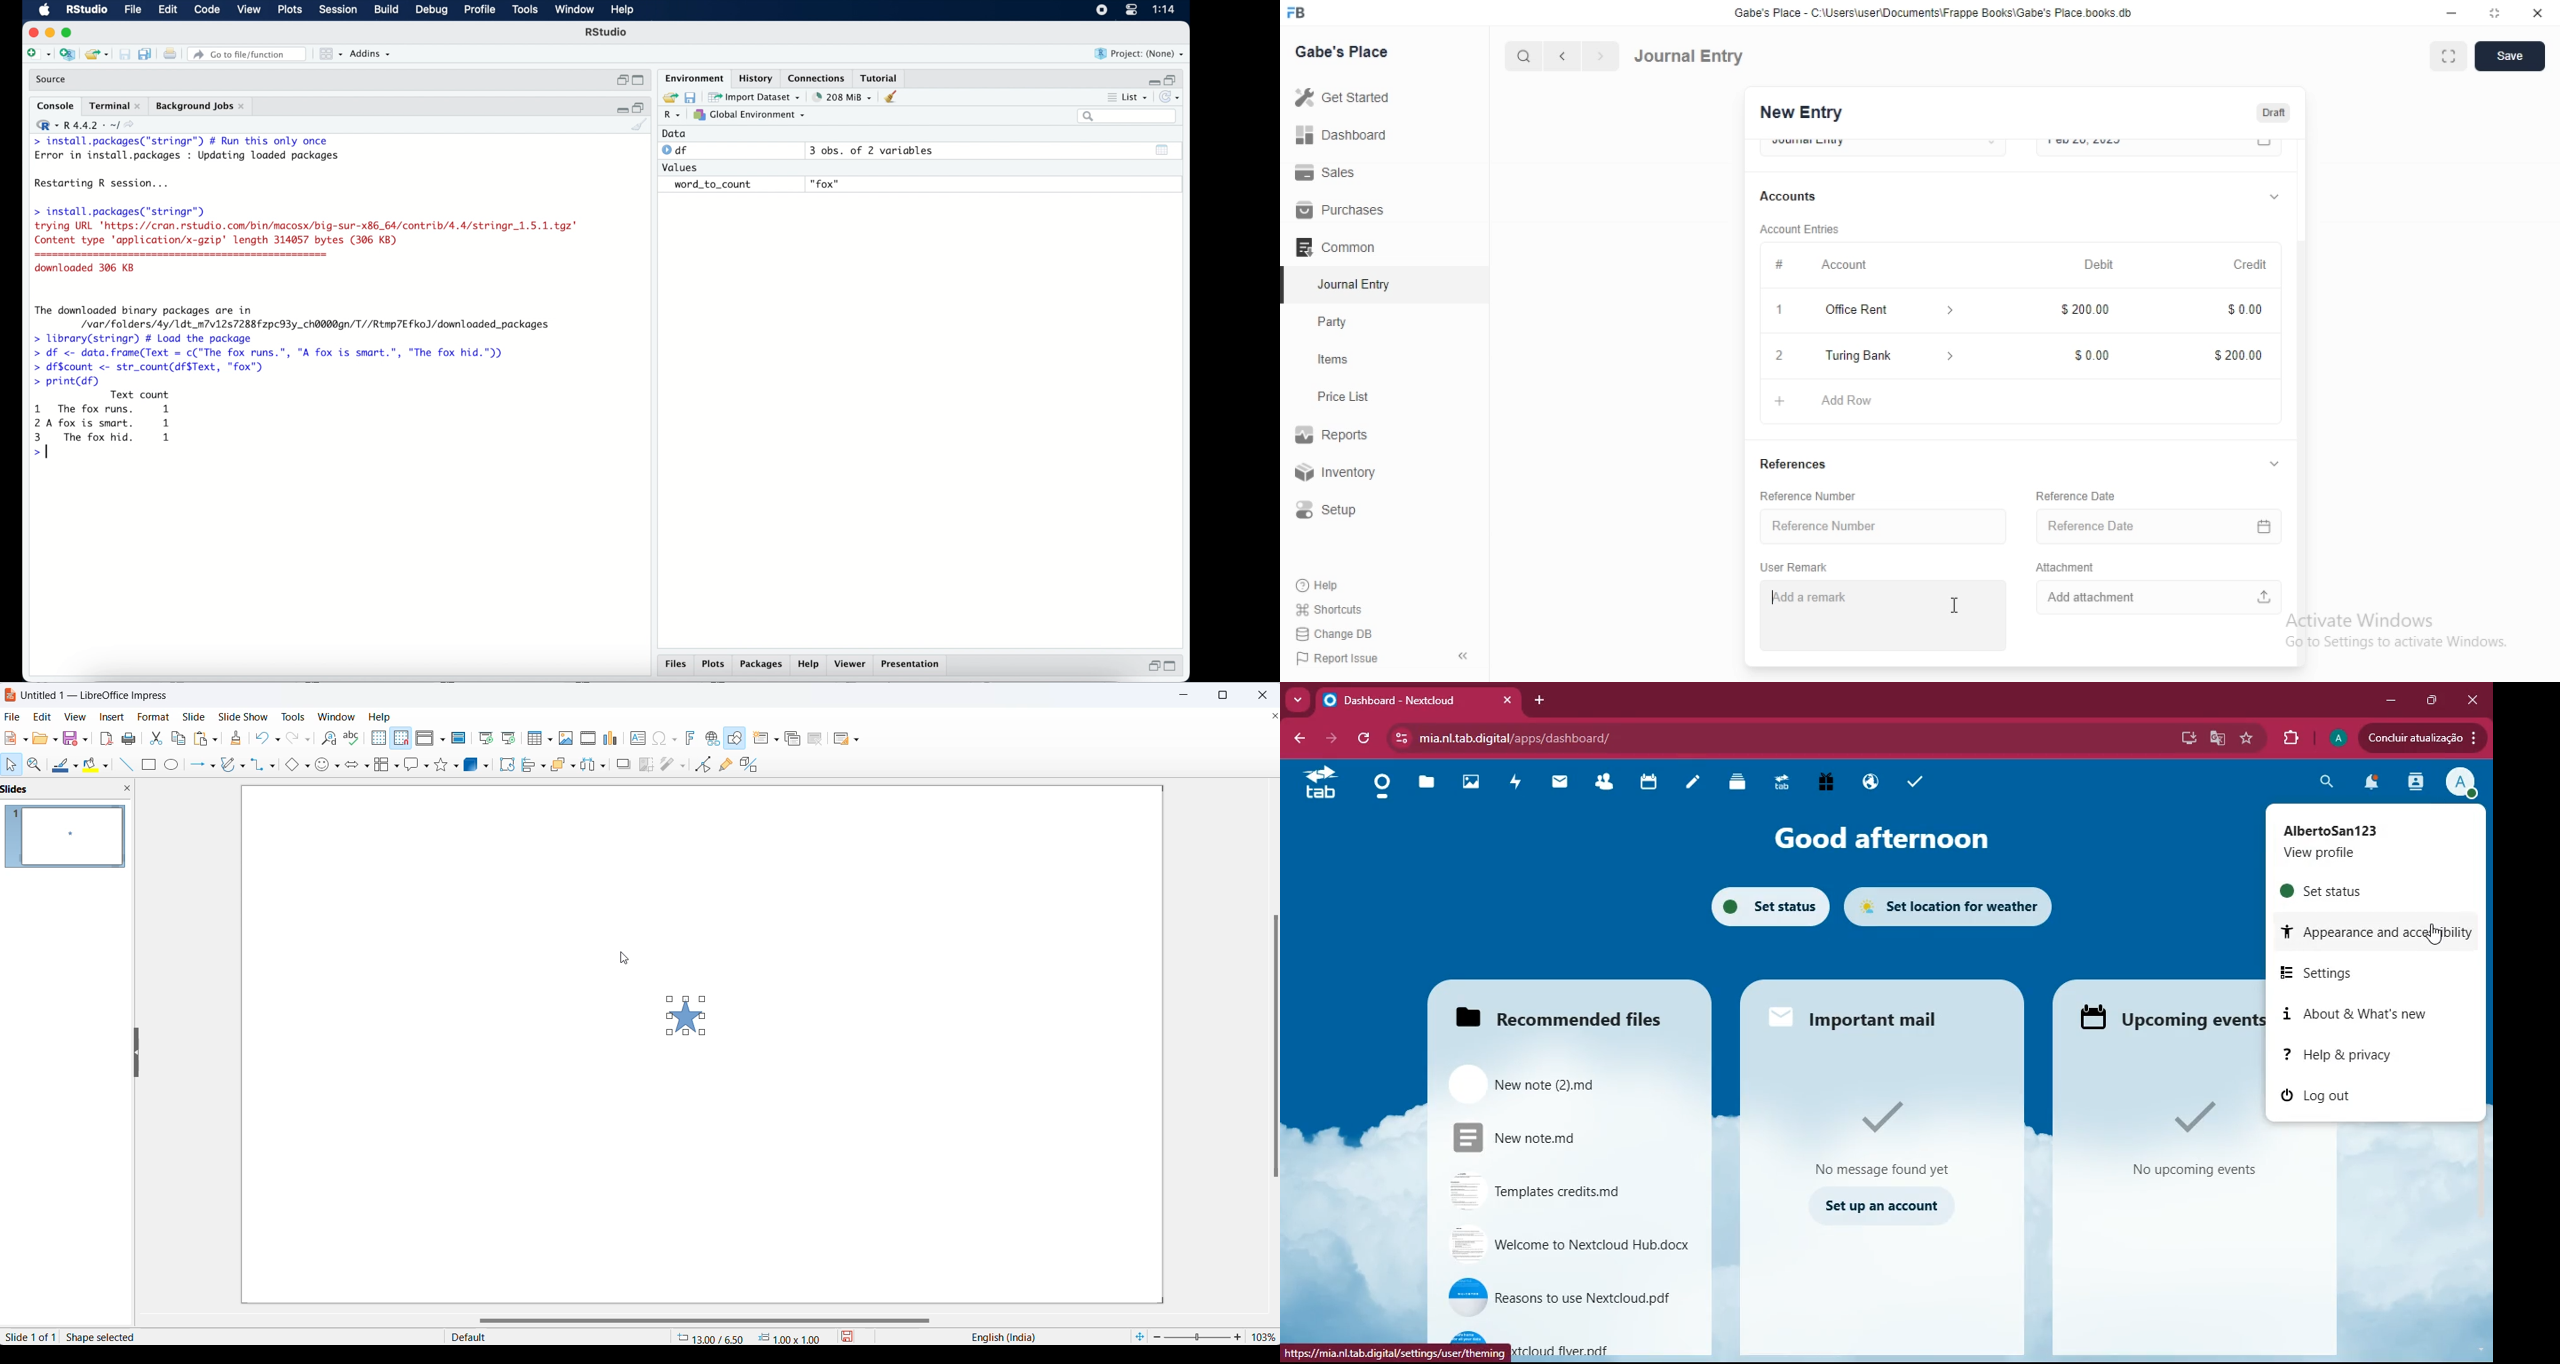  What do you see at coordinates (1515, 740) in the screenshot?
I see `mia.nl.tab.digital/apps/dashboard/` at bounding box center [1515, 740].